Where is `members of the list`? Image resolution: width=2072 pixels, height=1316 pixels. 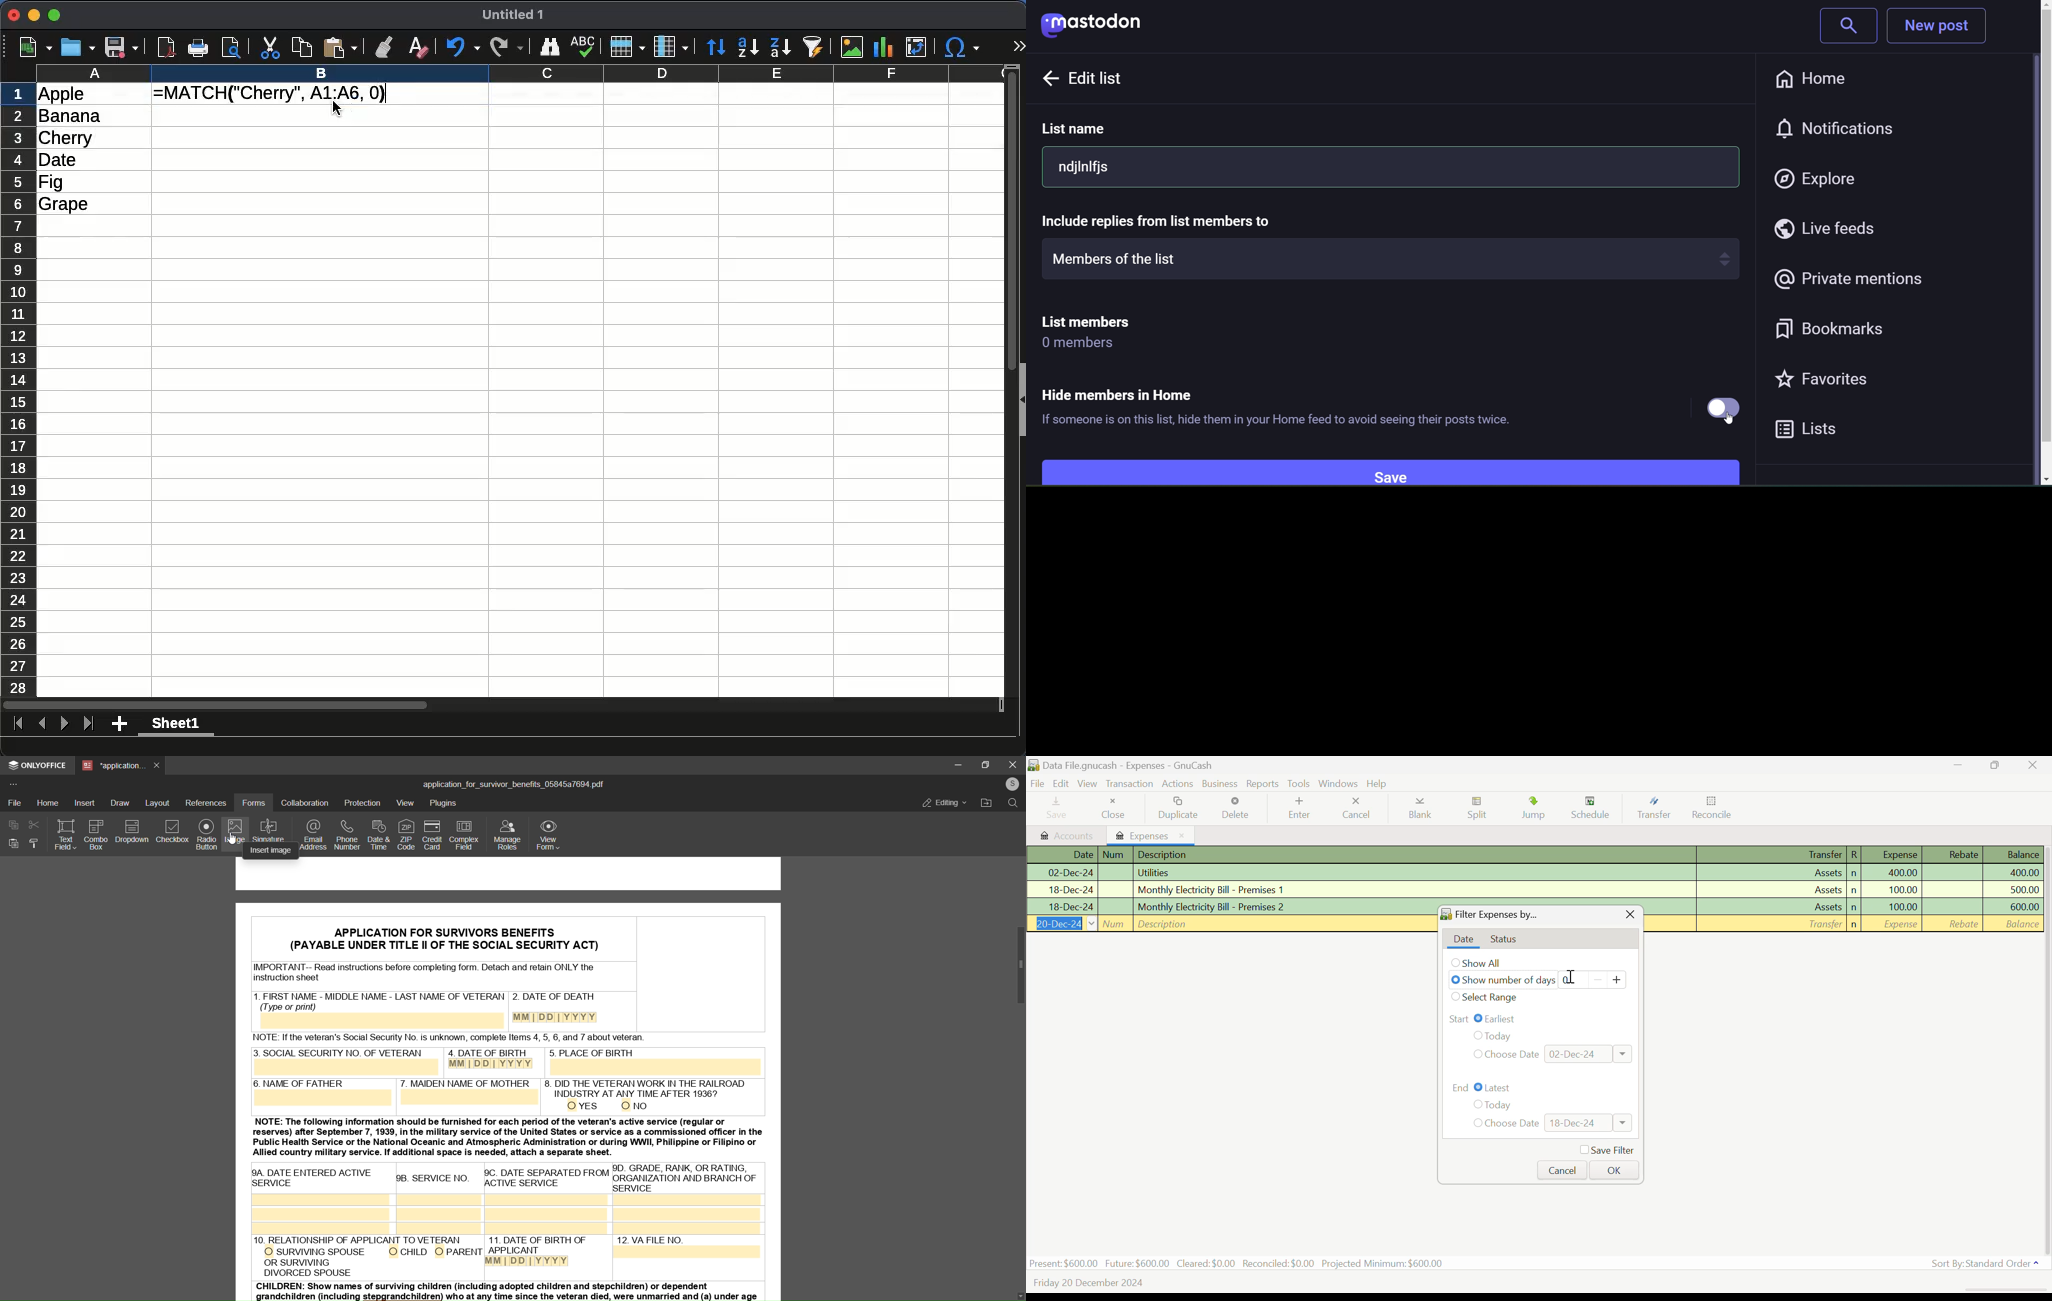
members of the list is located at coordinates (1392, 261).